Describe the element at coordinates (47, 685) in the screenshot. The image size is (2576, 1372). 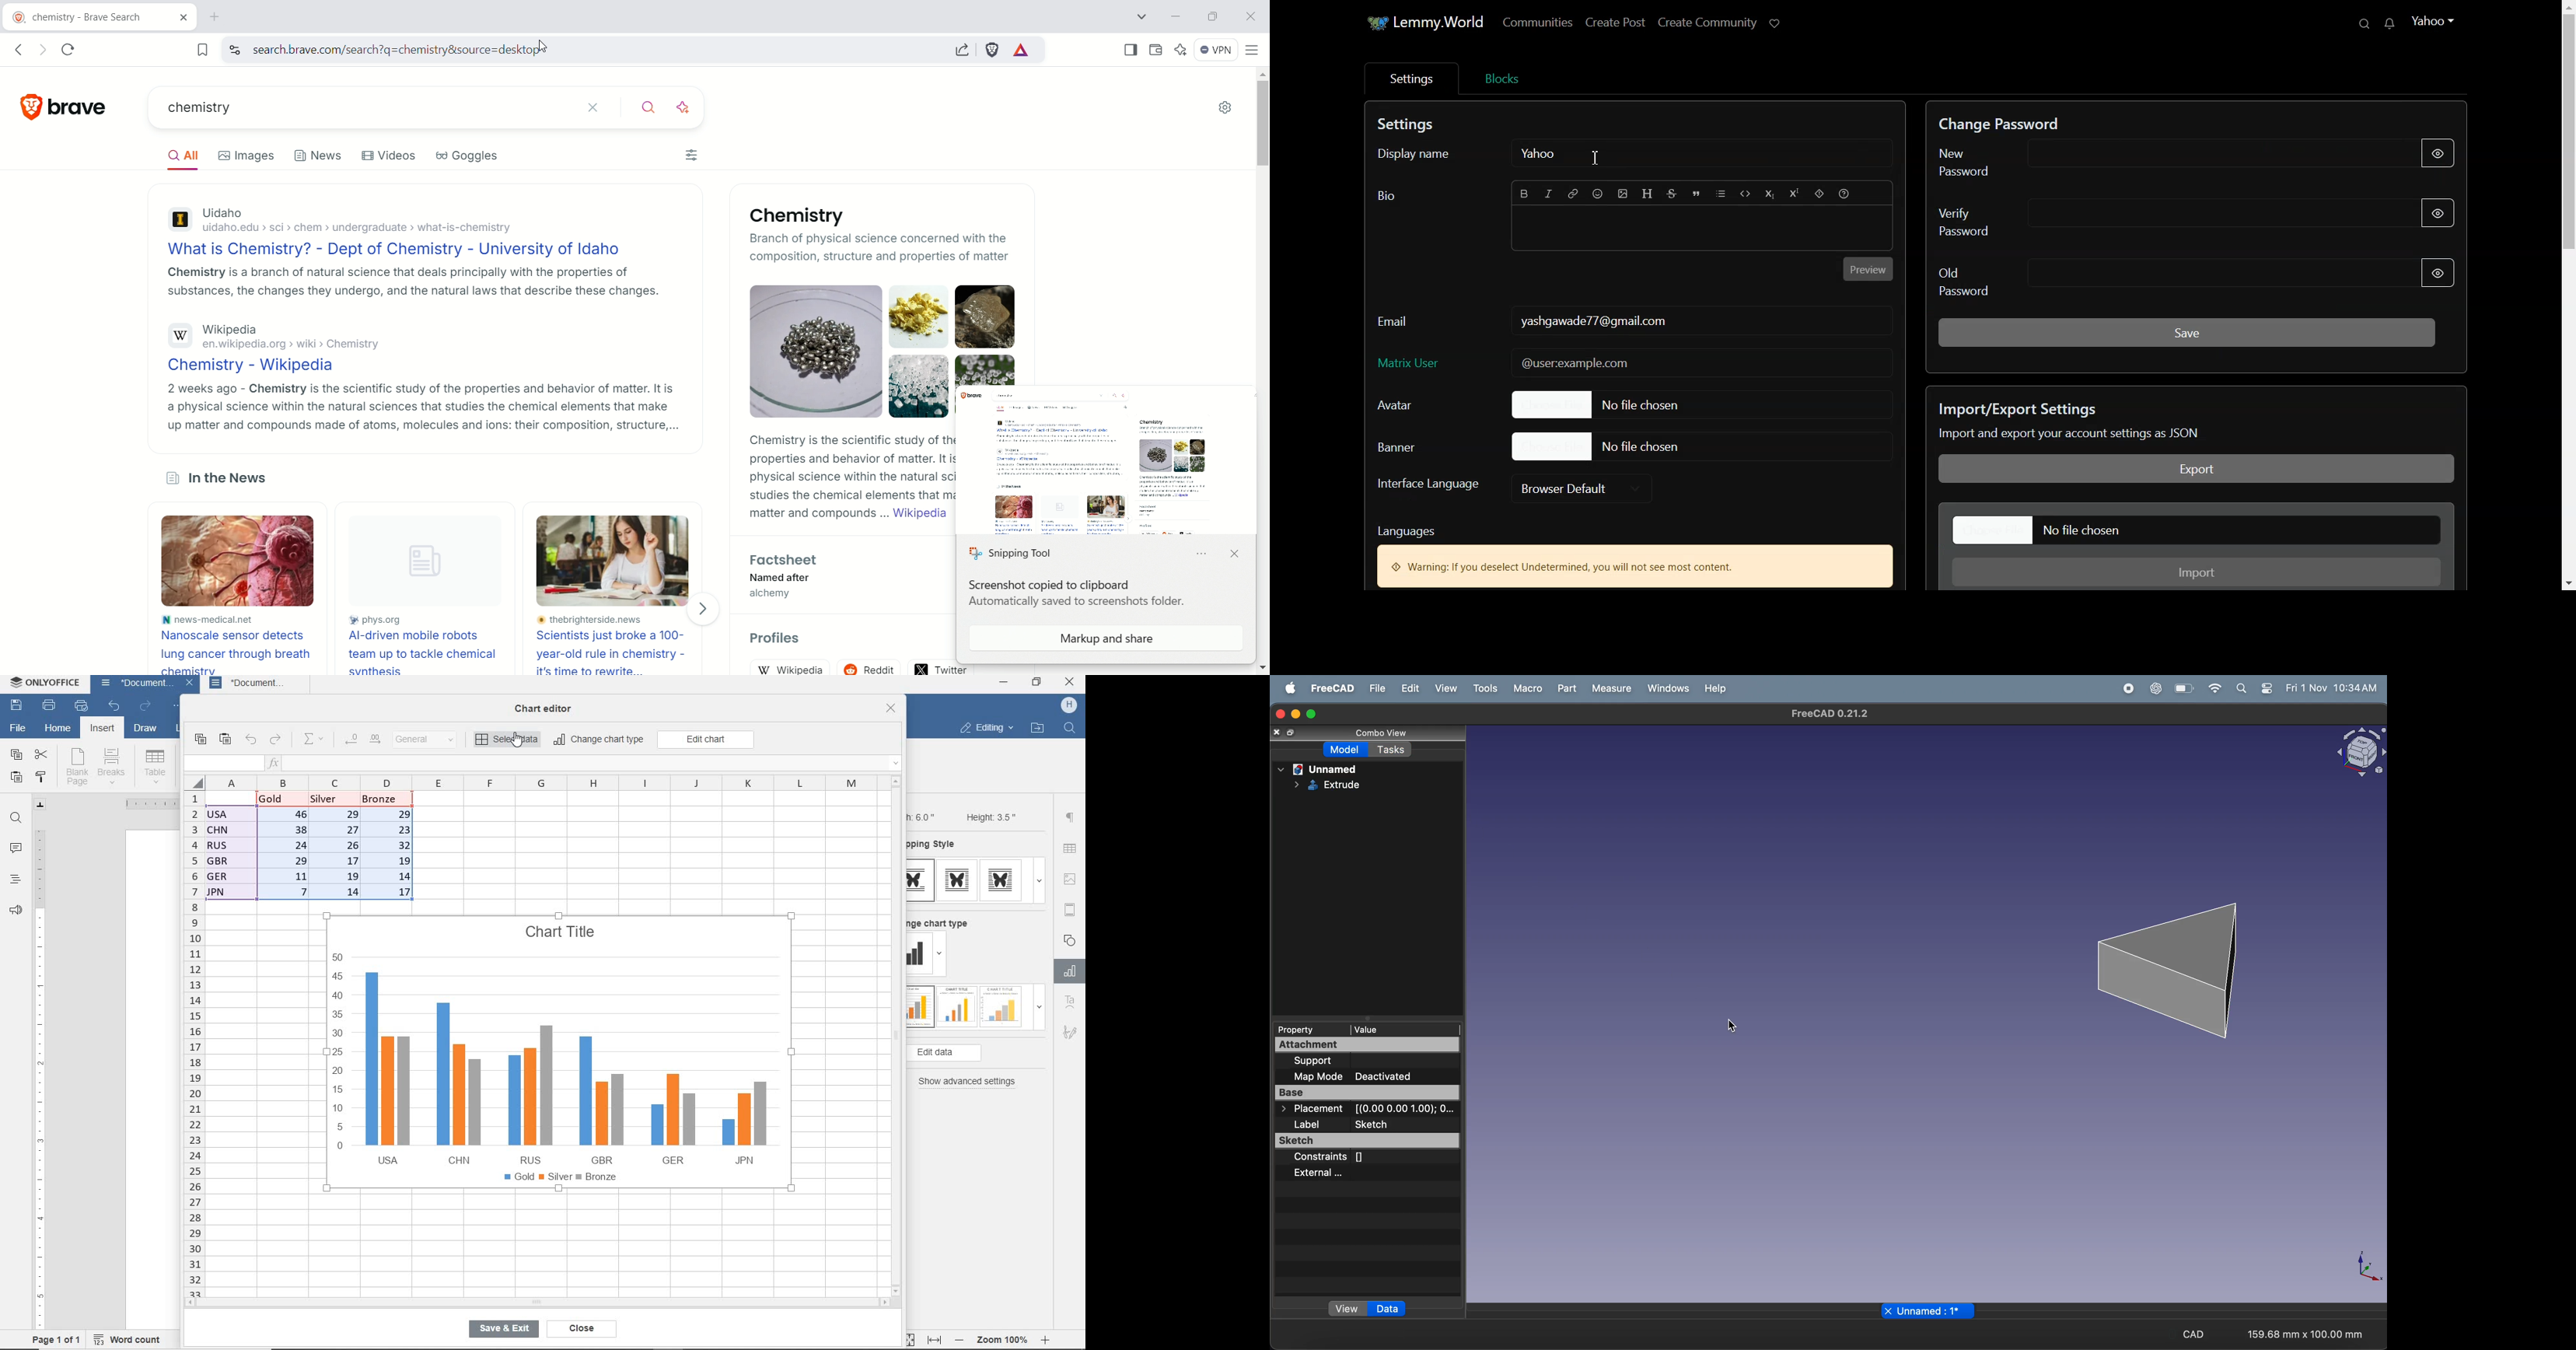
I see `system name` at that location.